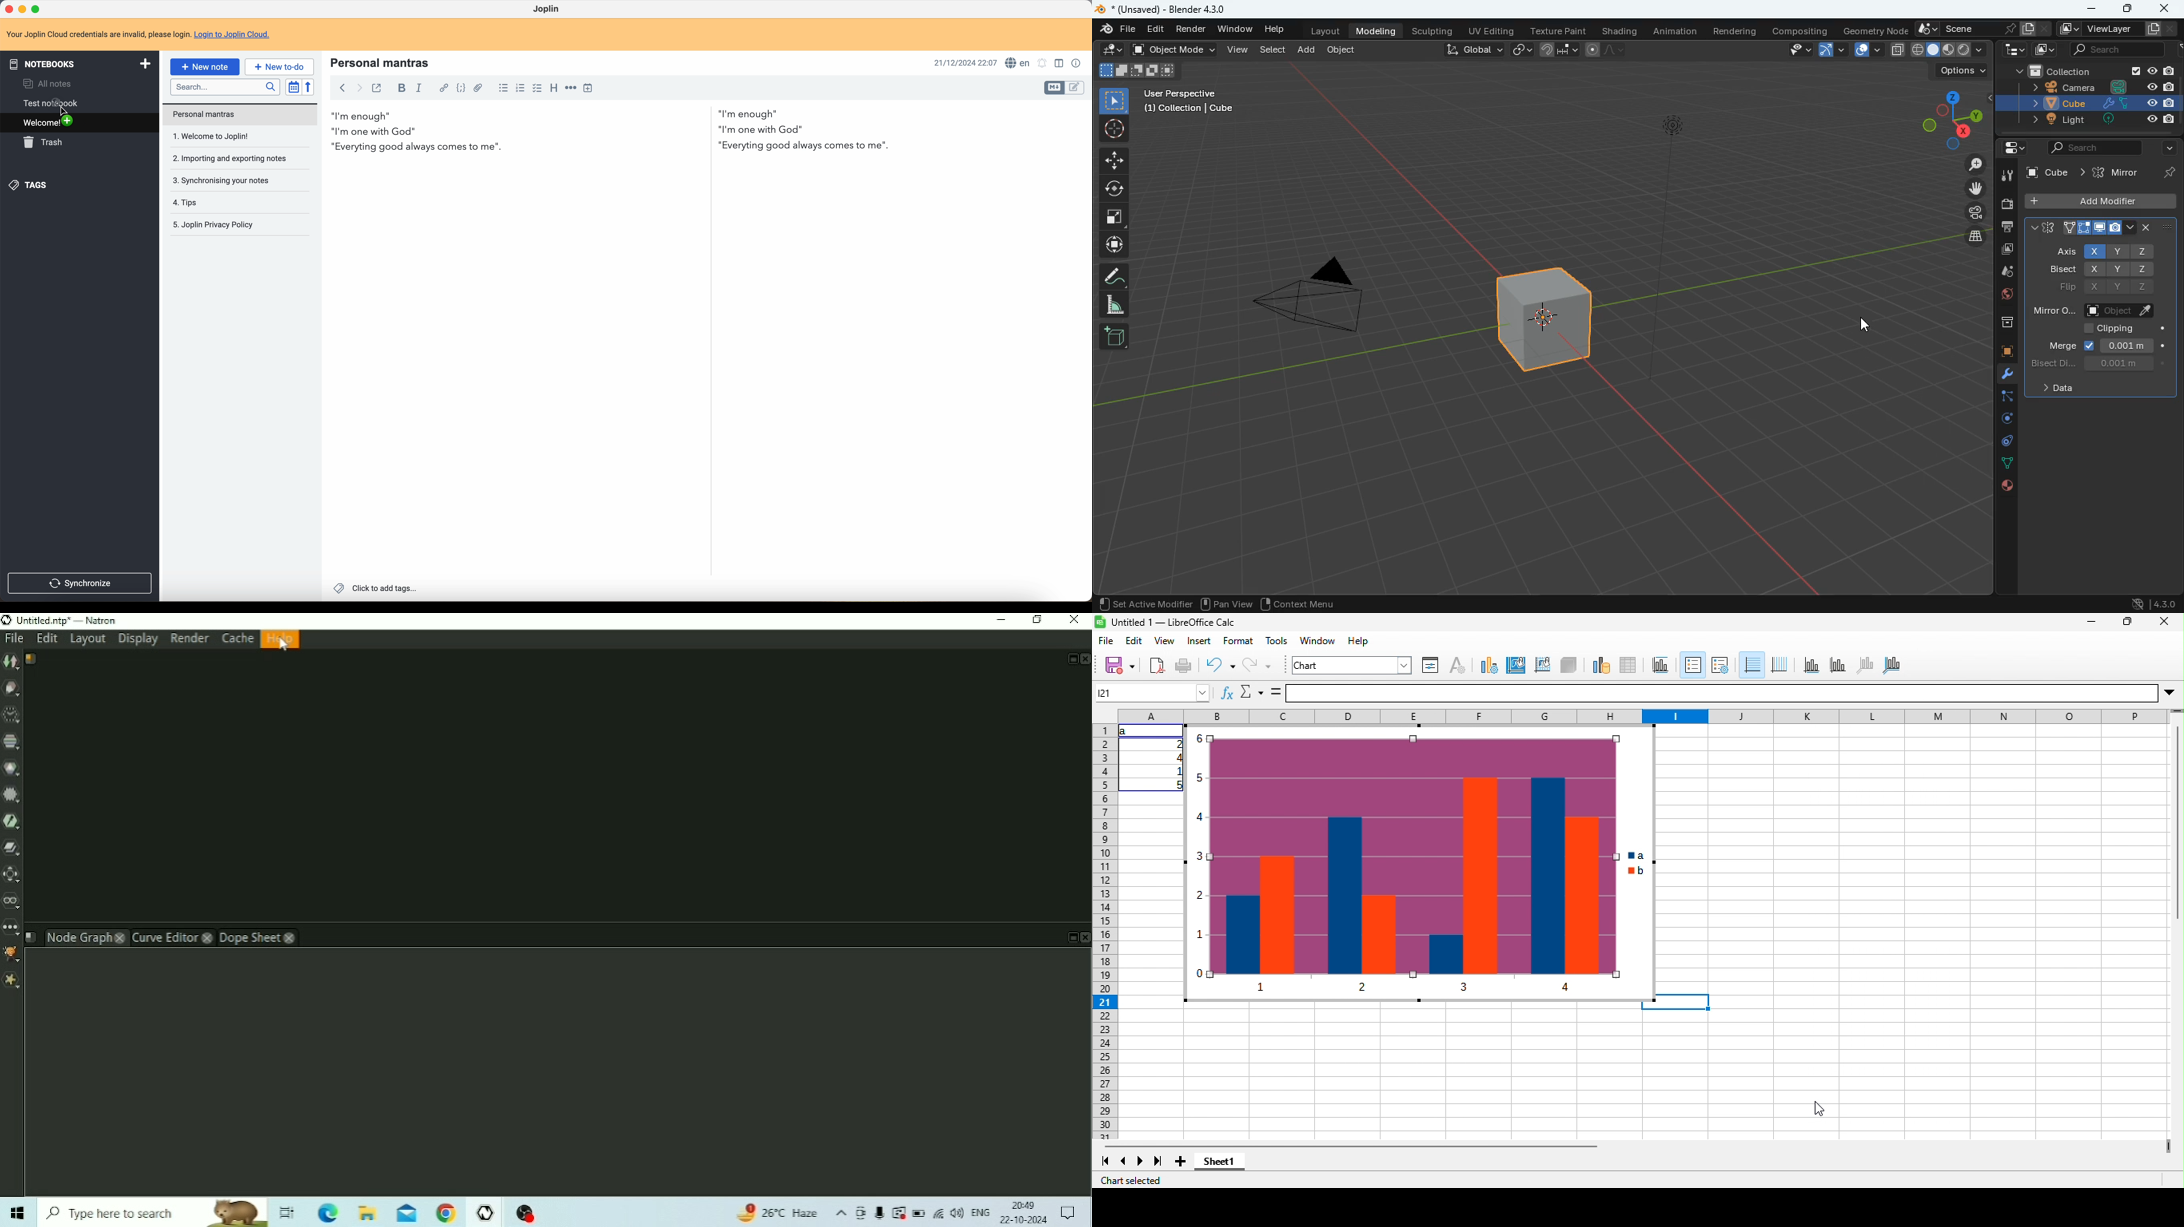 The image size is (2184, 1232). What do you see at coordinates (1122, 1161) in the screenshot?
I see `previous sheet` at bounding box center [1122, 1161].